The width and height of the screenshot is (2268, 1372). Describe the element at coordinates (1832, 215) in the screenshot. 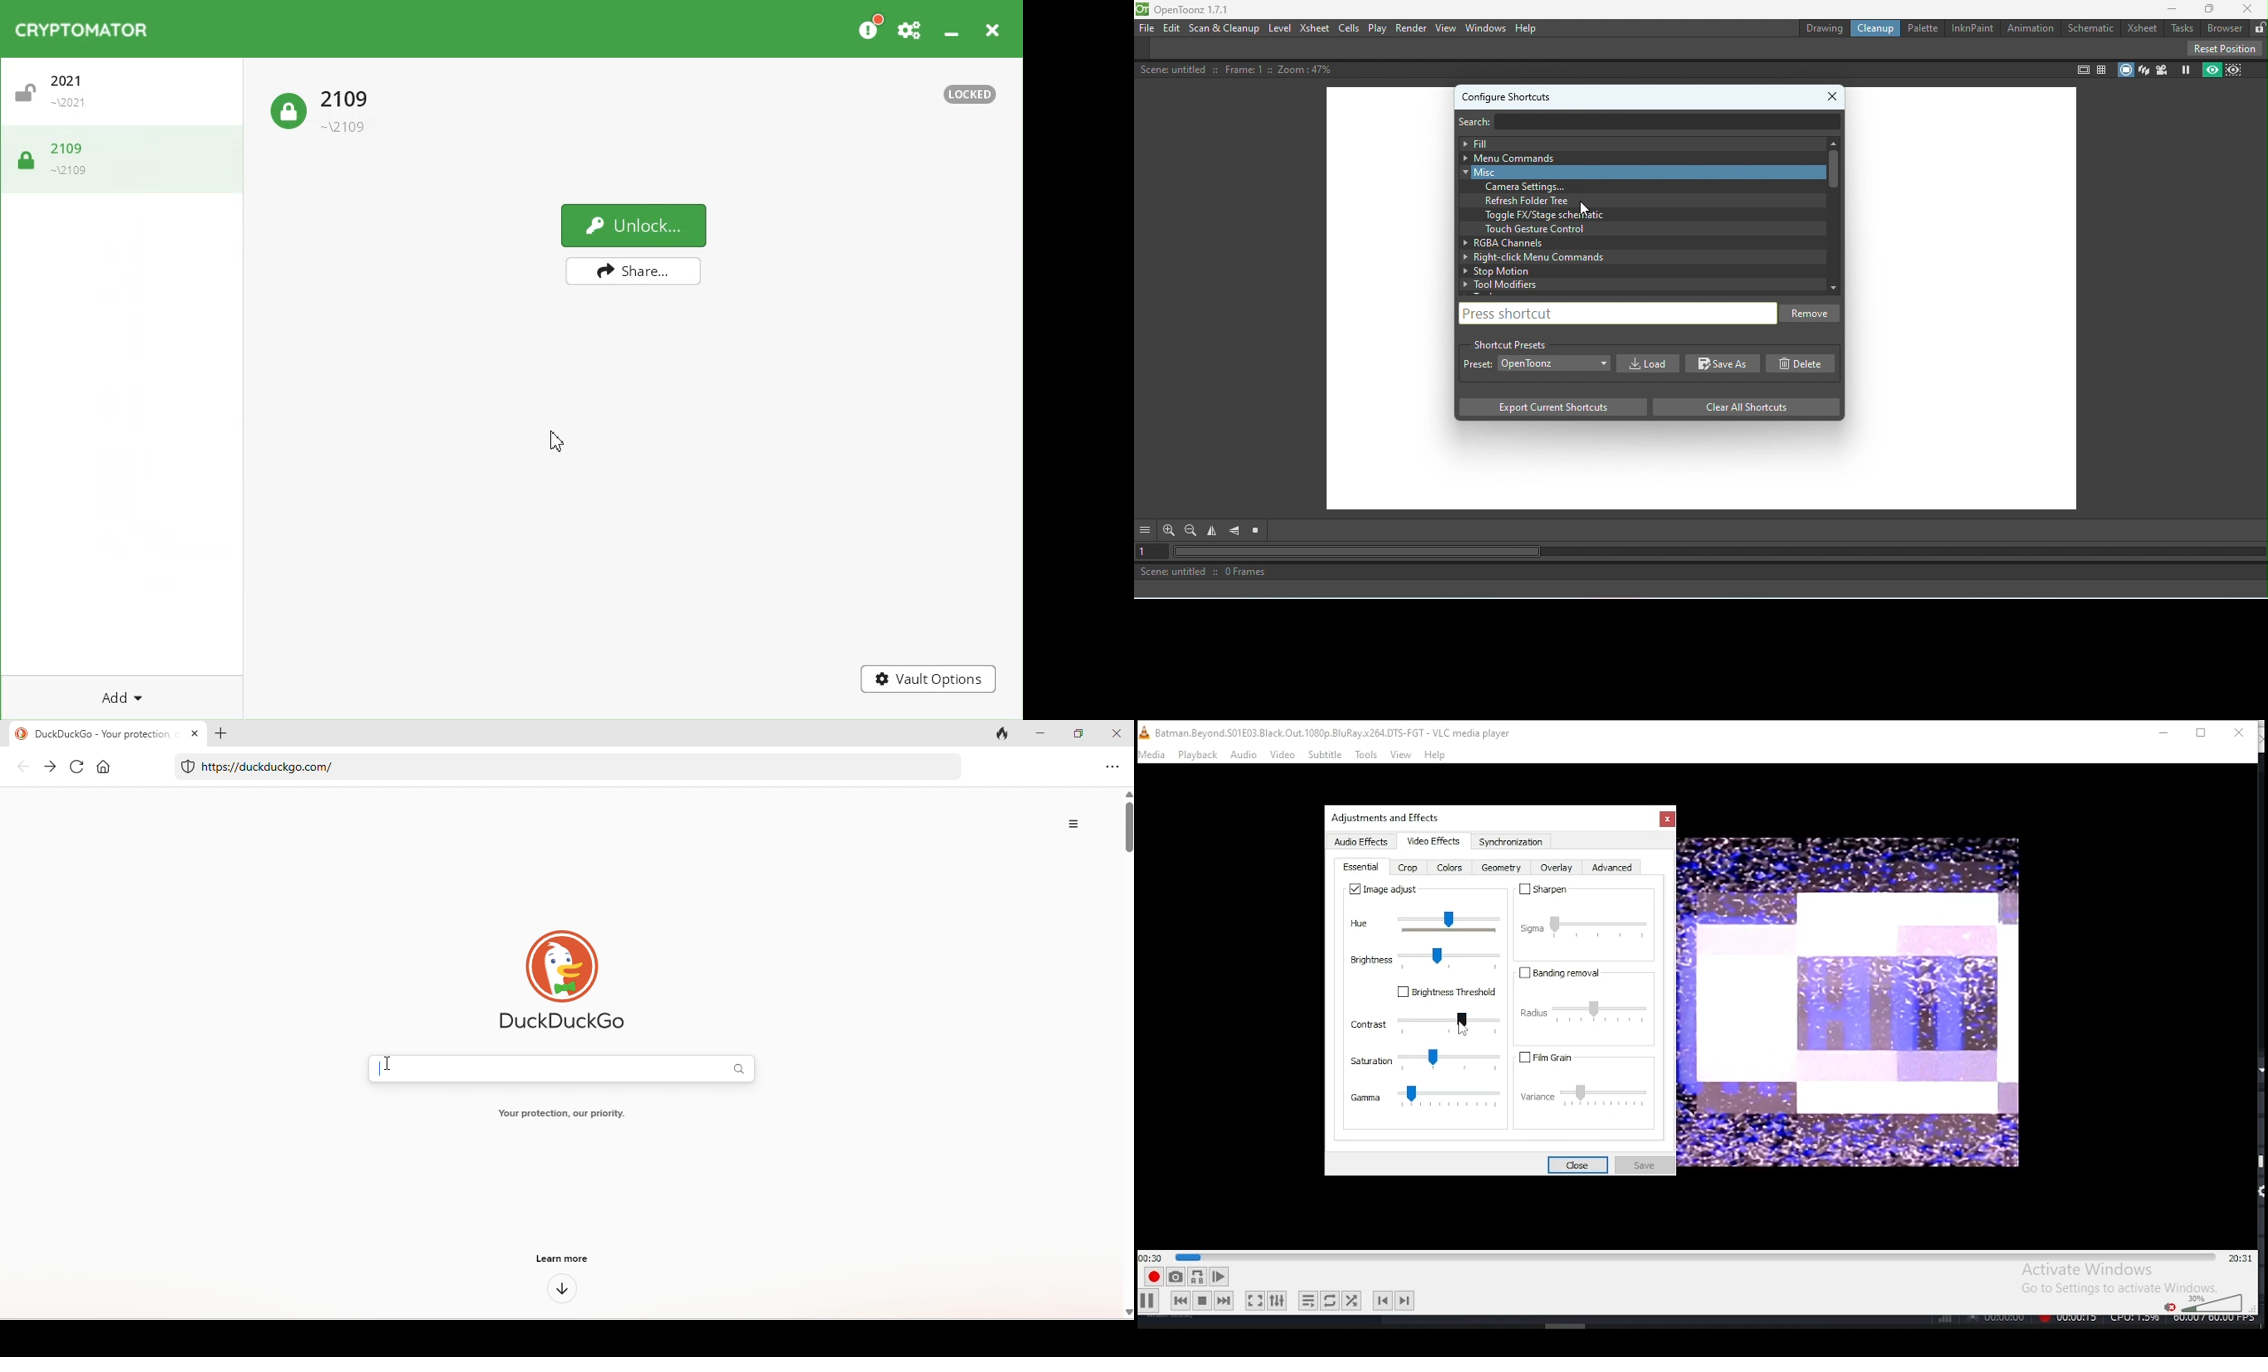

I see `Vertical scroll bar` at that location.